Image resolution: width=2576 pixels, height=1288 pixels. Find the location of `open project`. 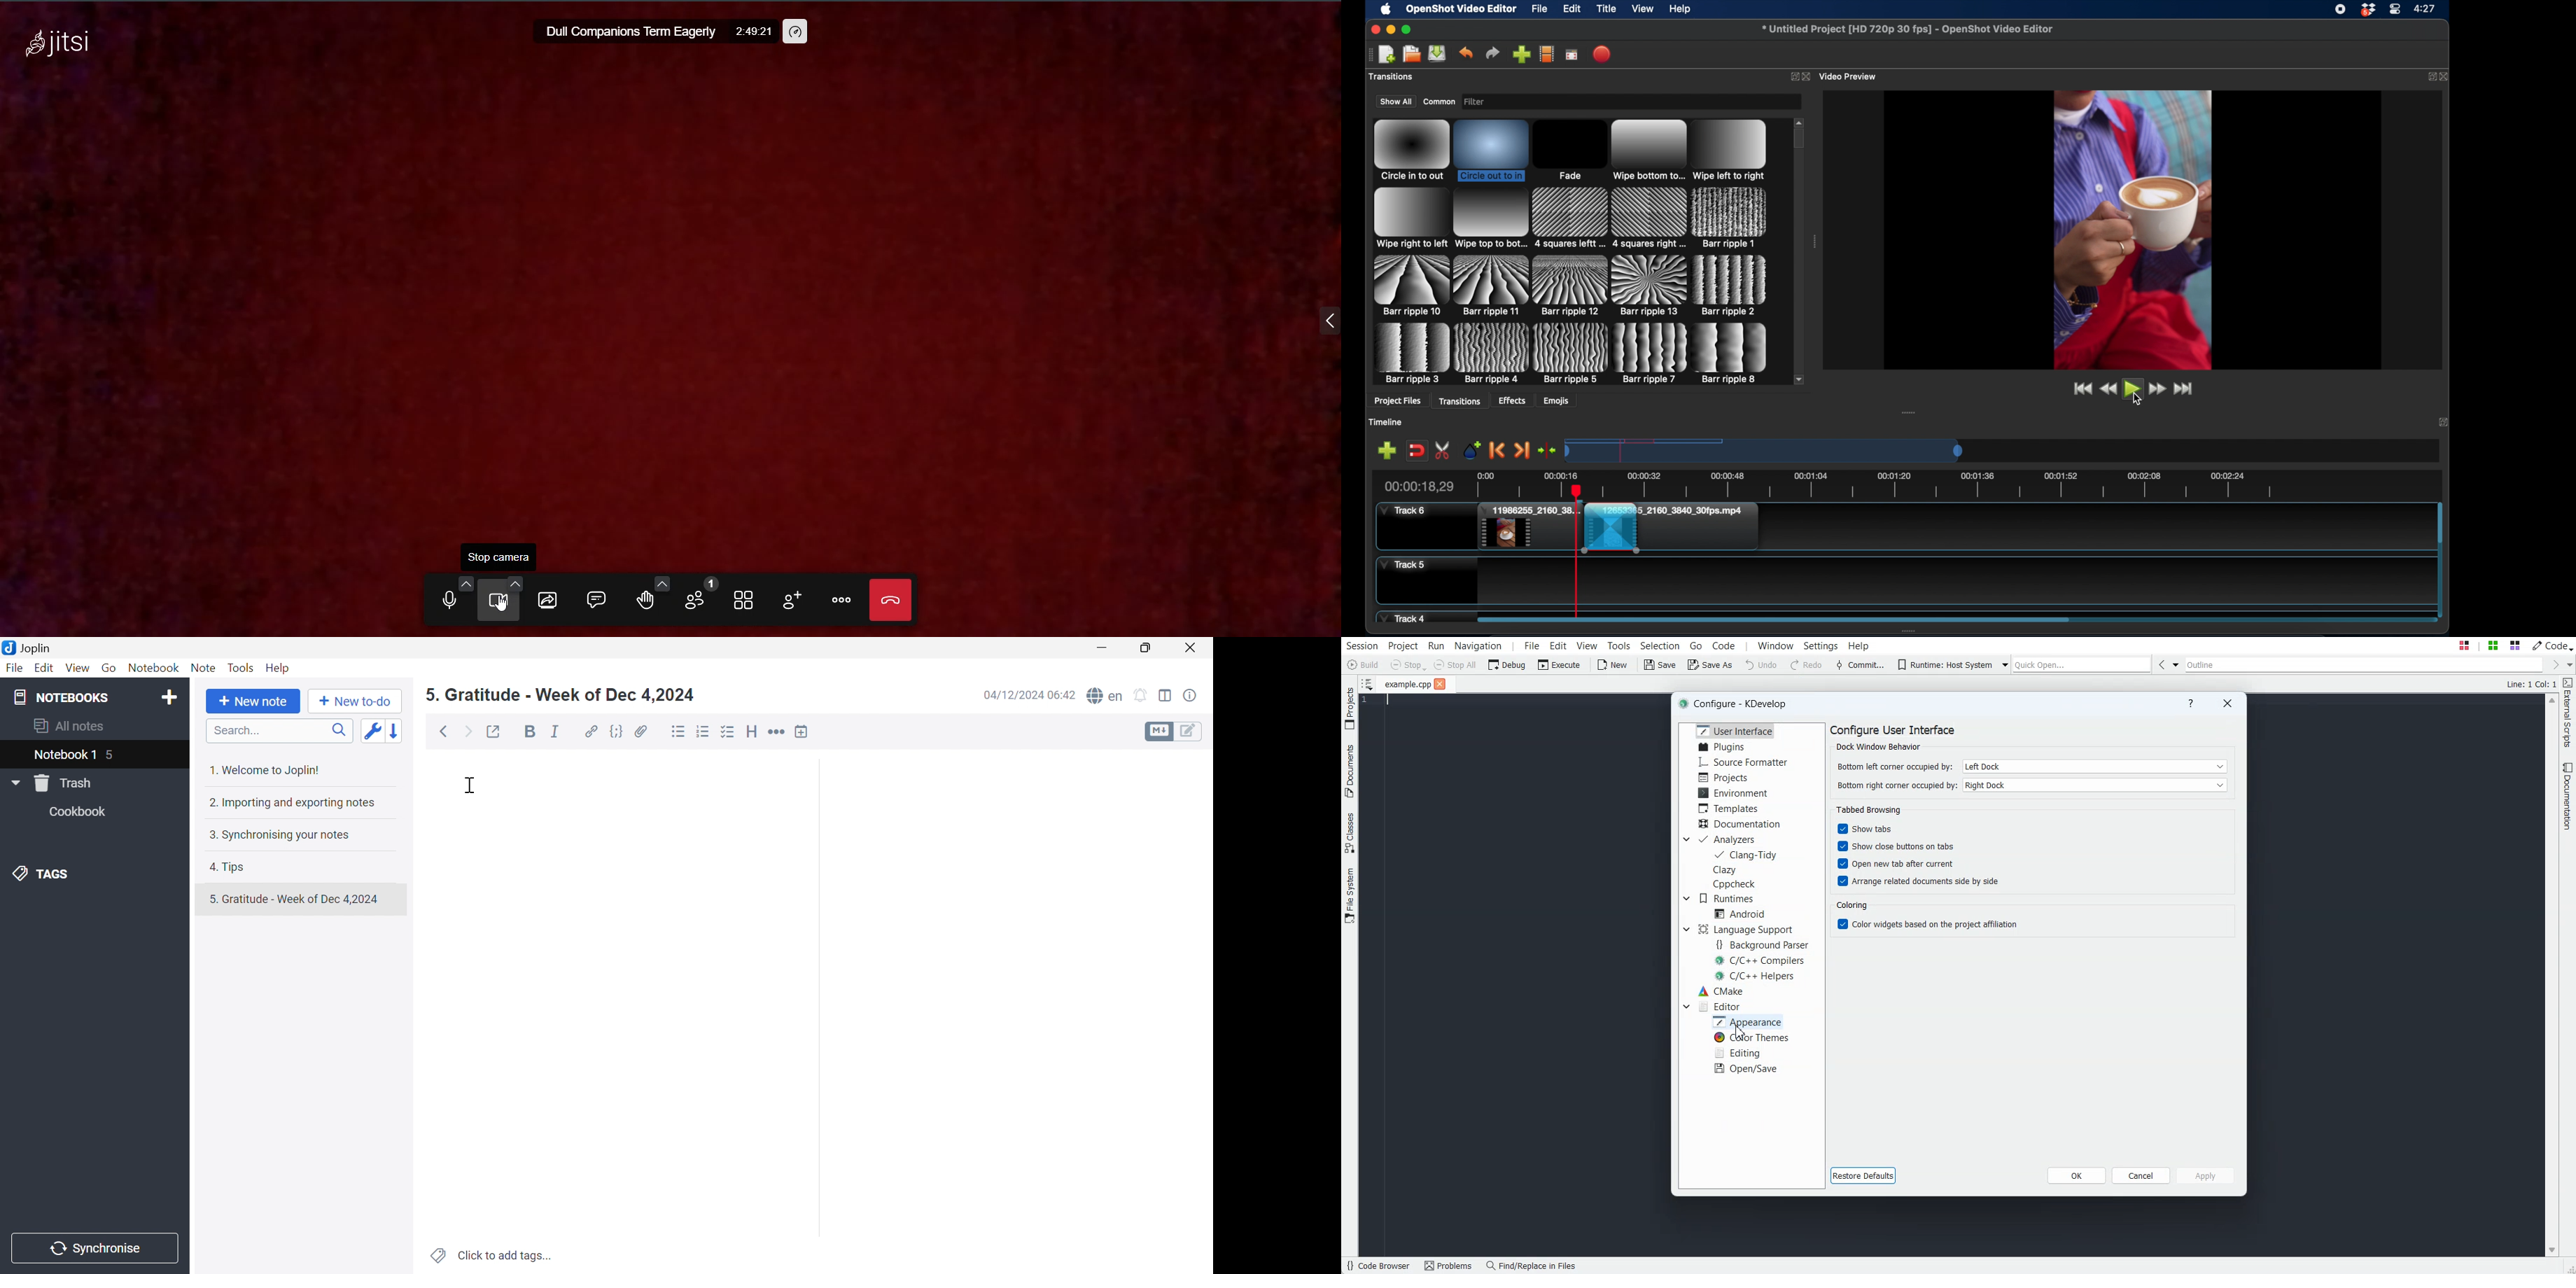

open project is located at coordinates (1410, 54).